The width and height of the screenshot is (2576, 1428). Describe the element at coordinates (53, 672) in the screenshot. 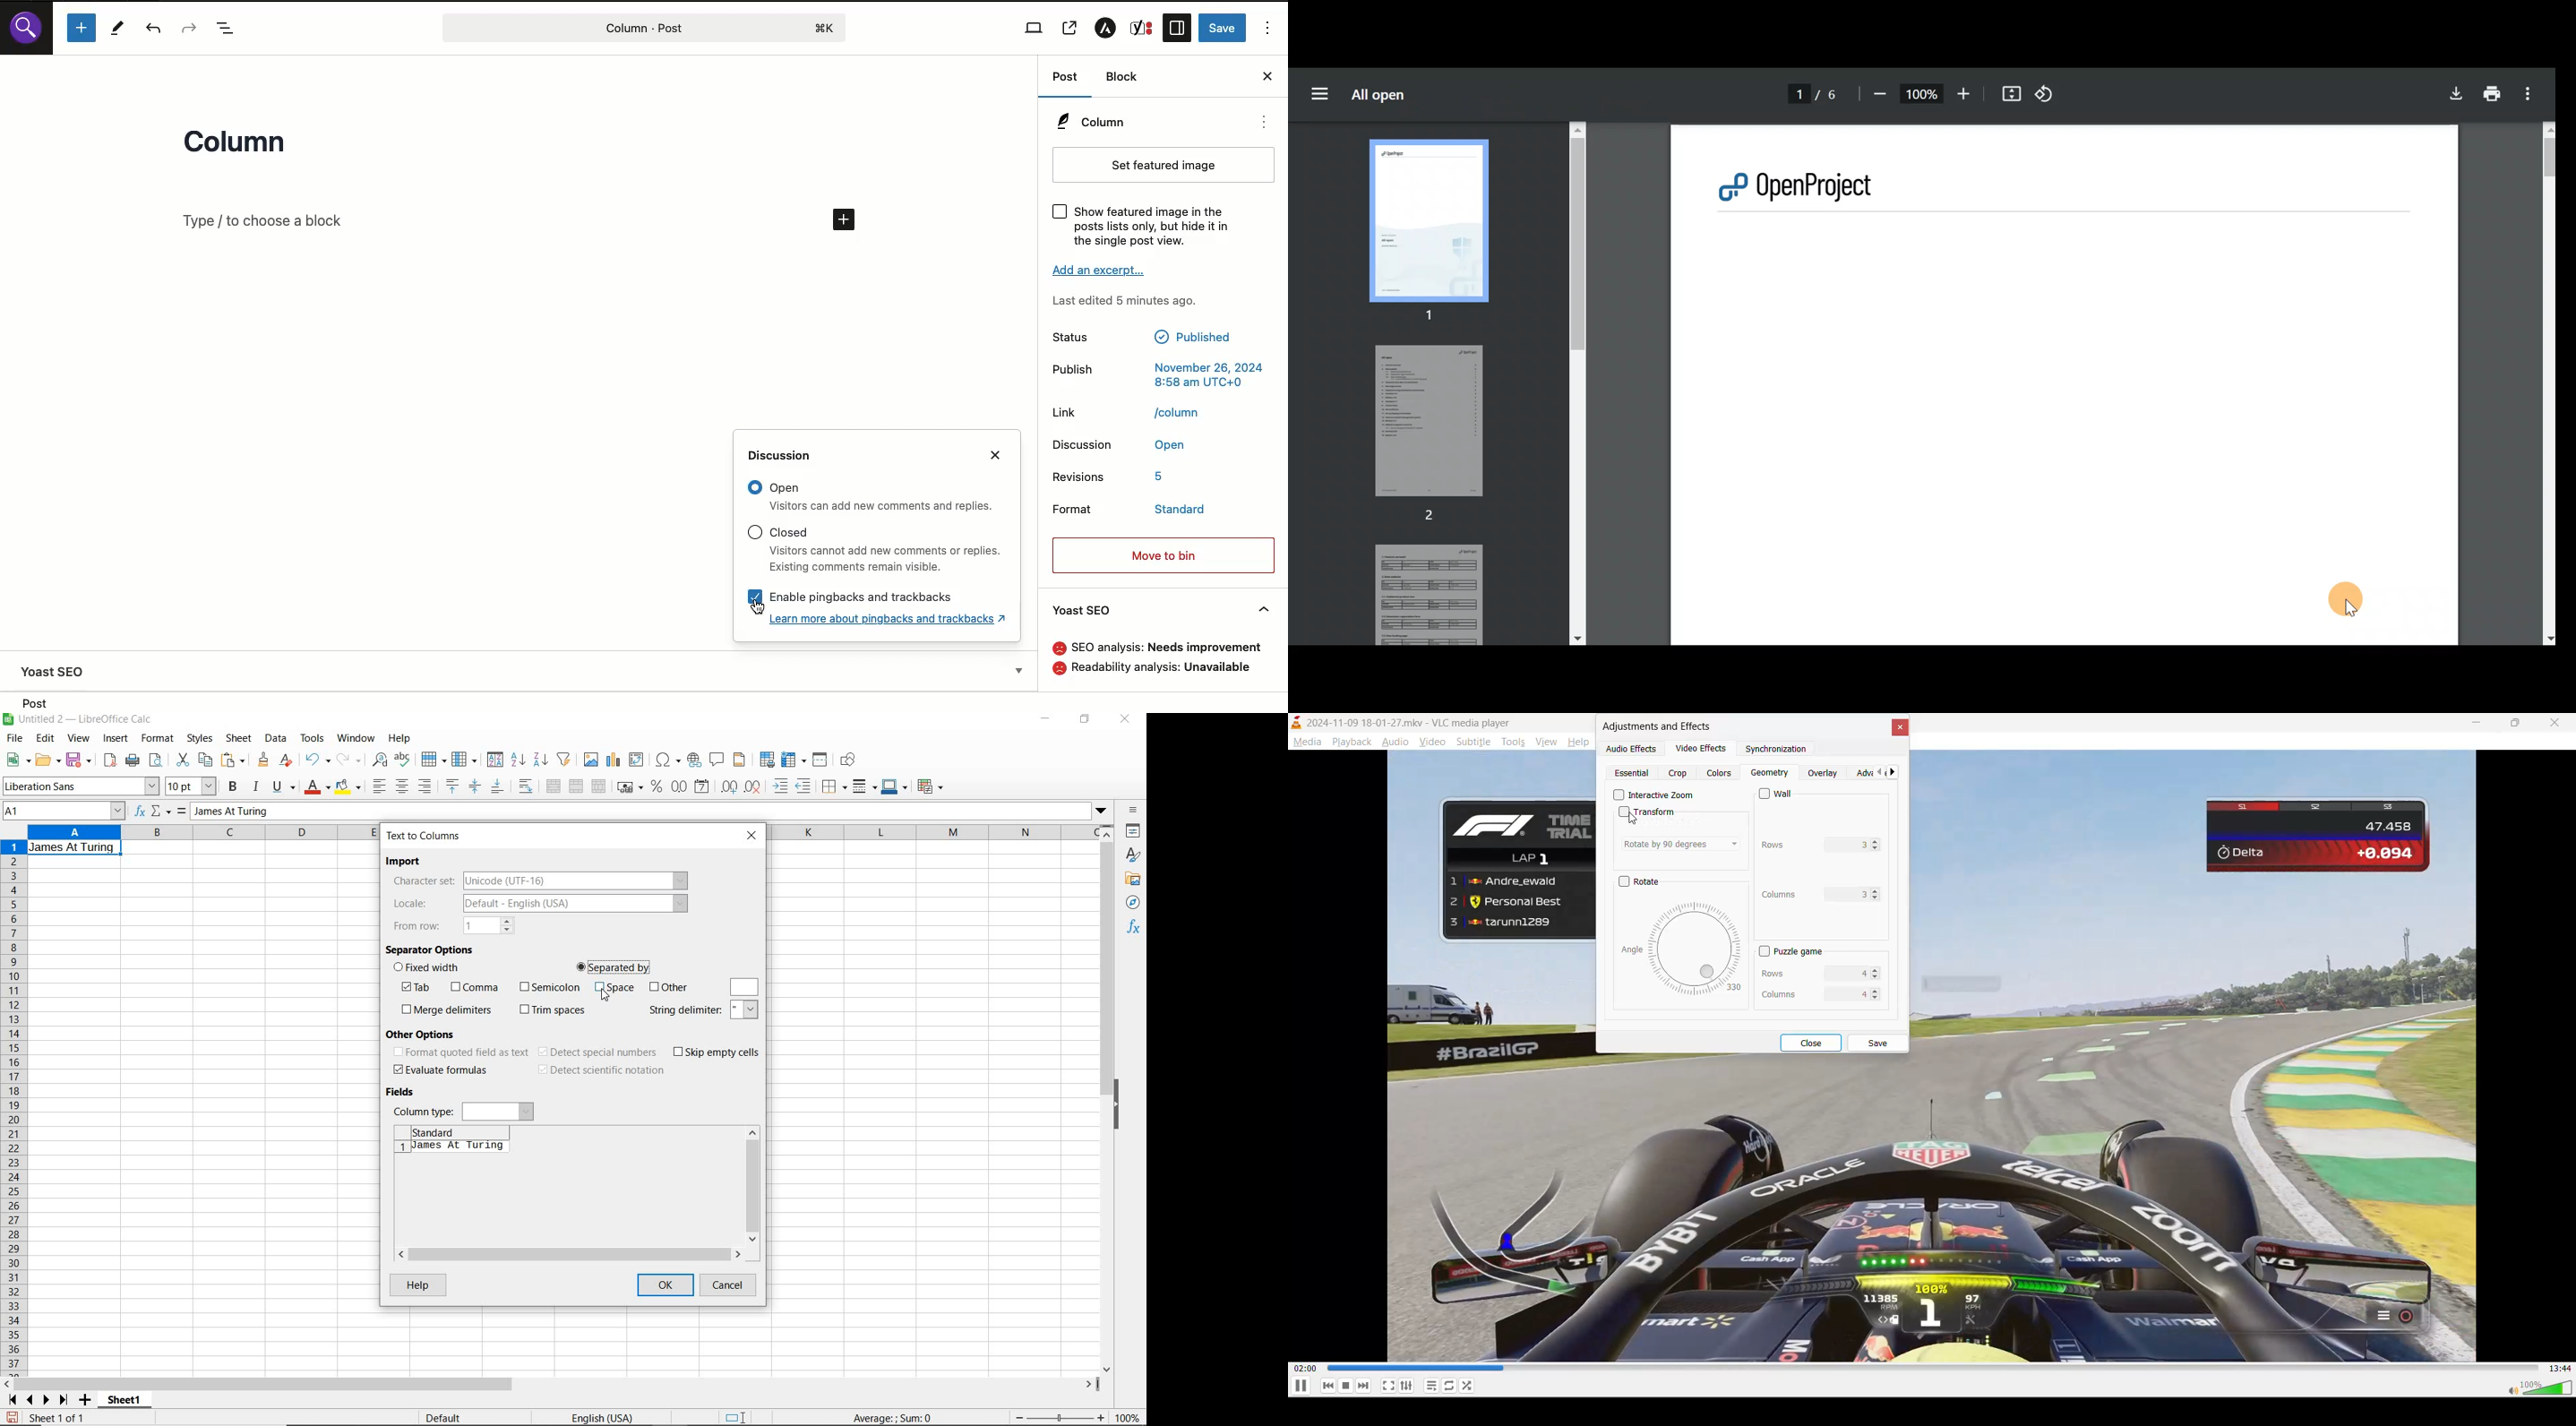

I see `Yoast SEO` at that location.